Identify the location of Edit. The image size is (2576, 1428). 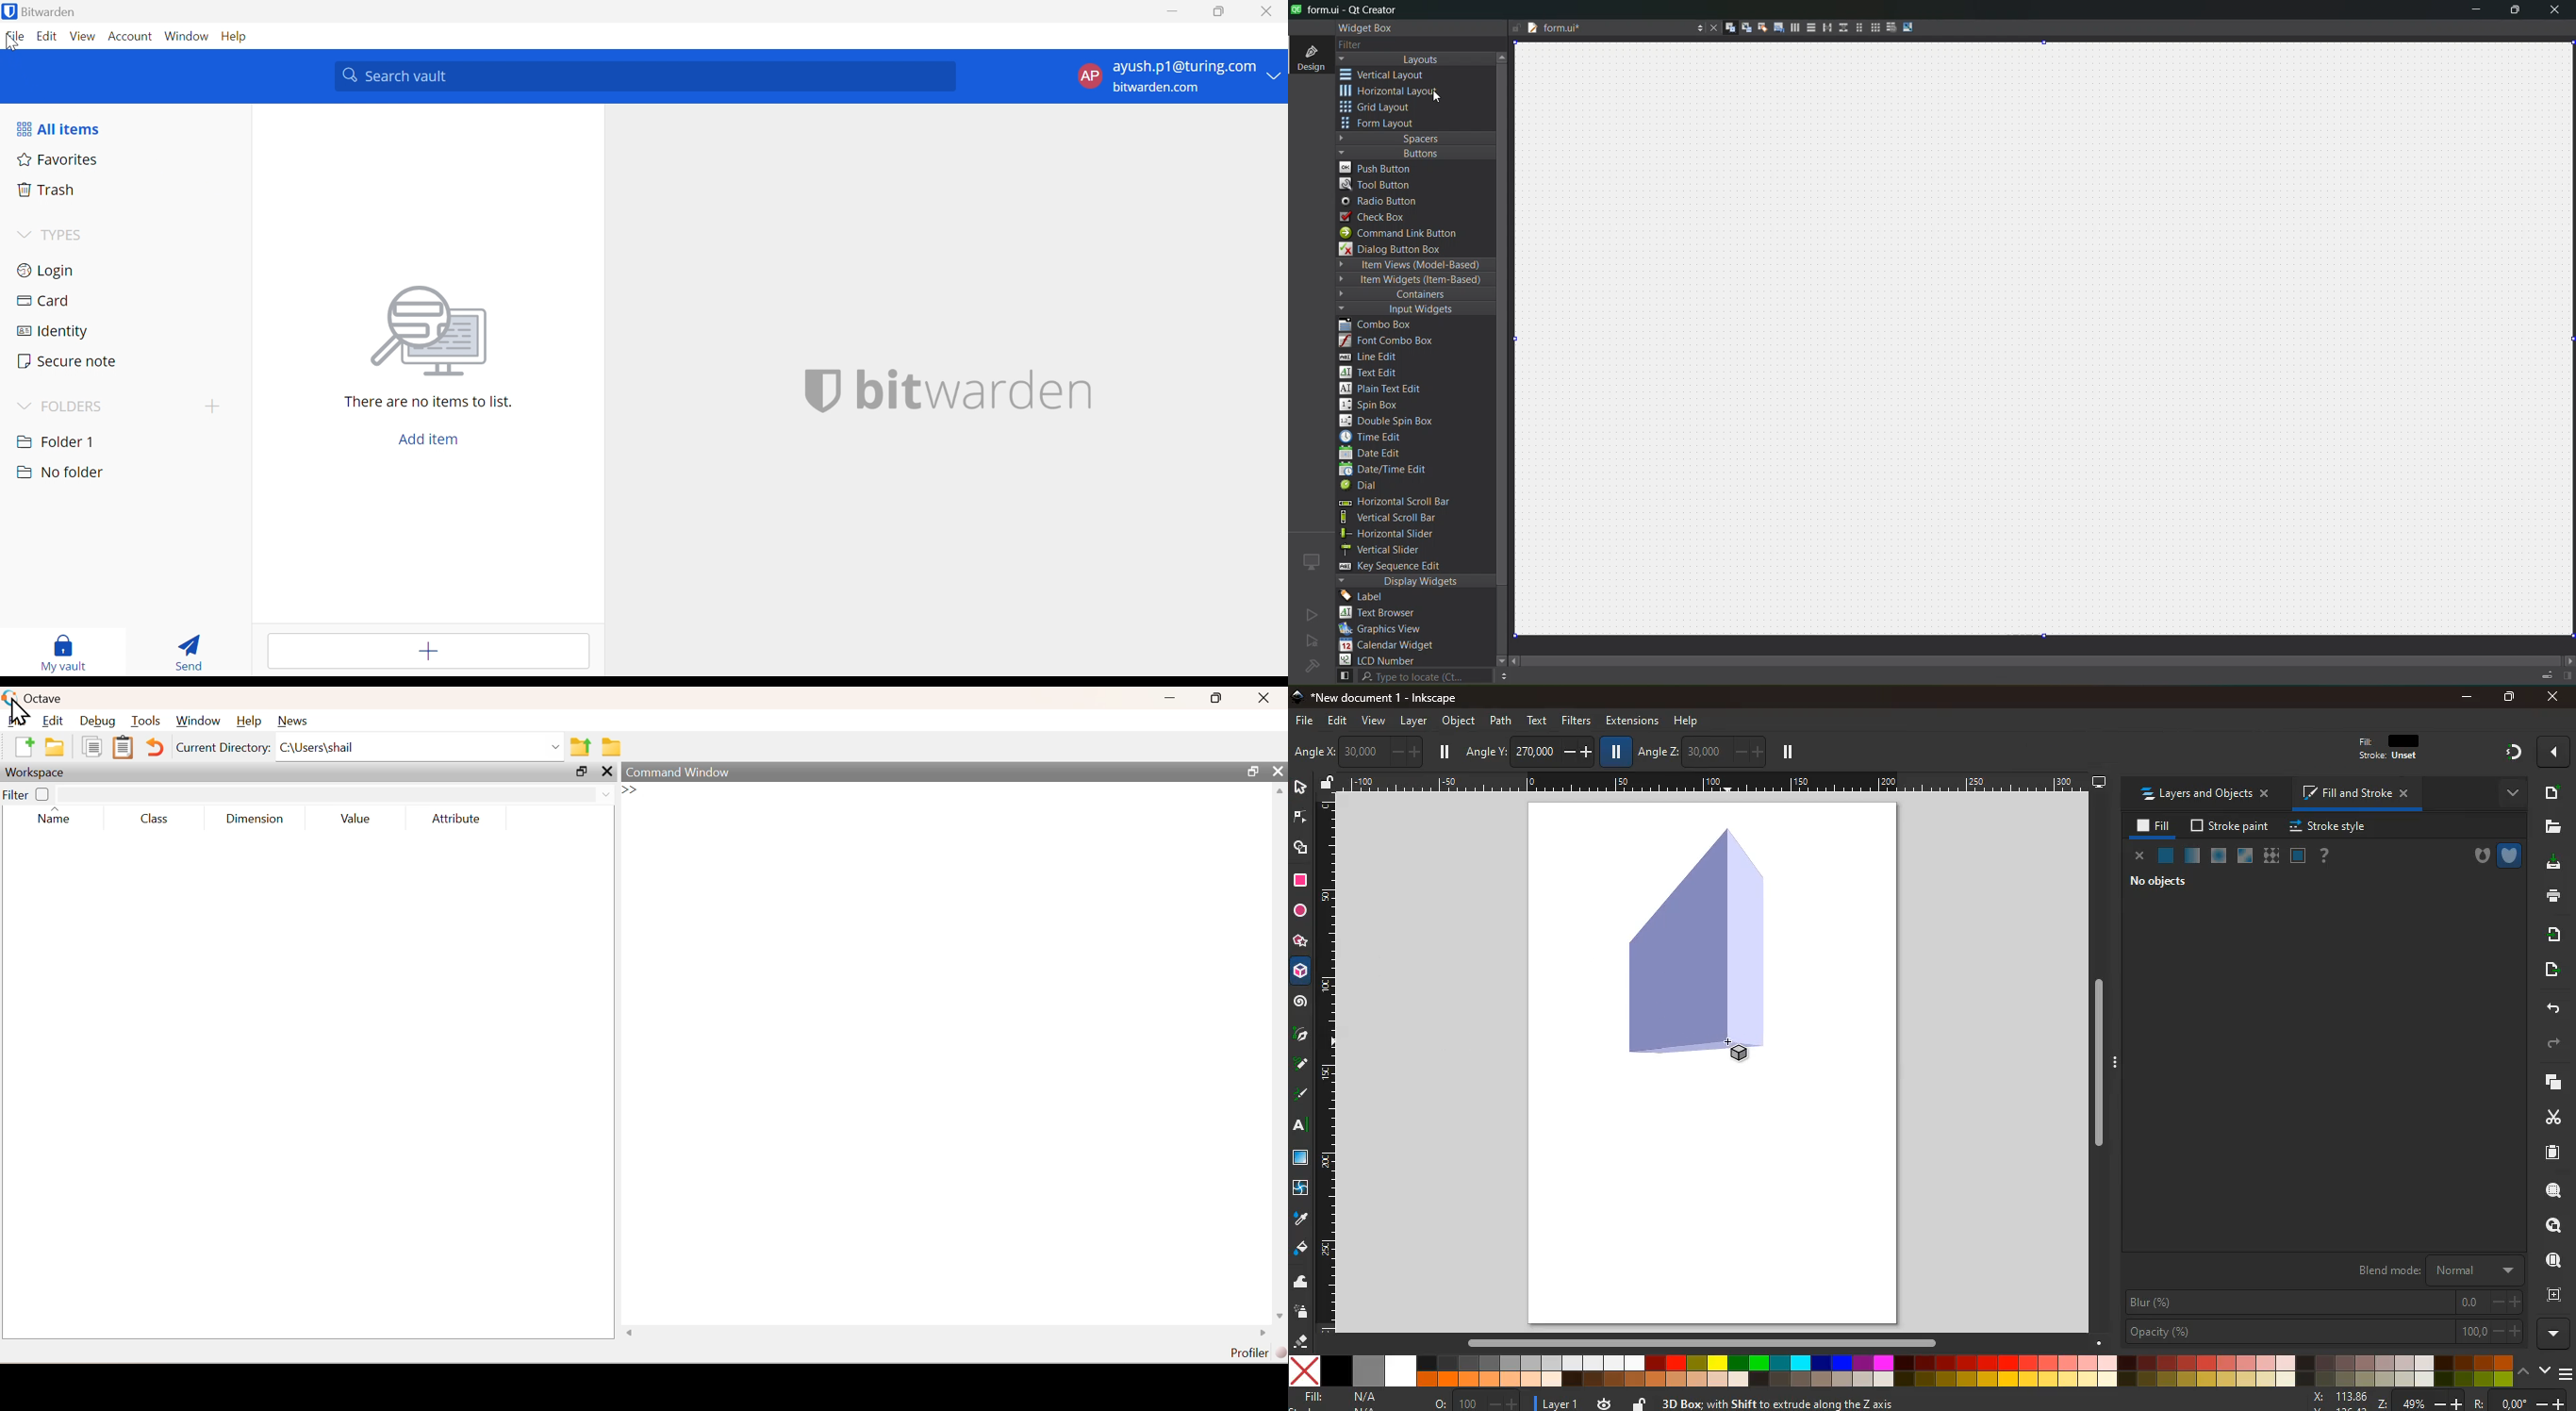
(54, 721).